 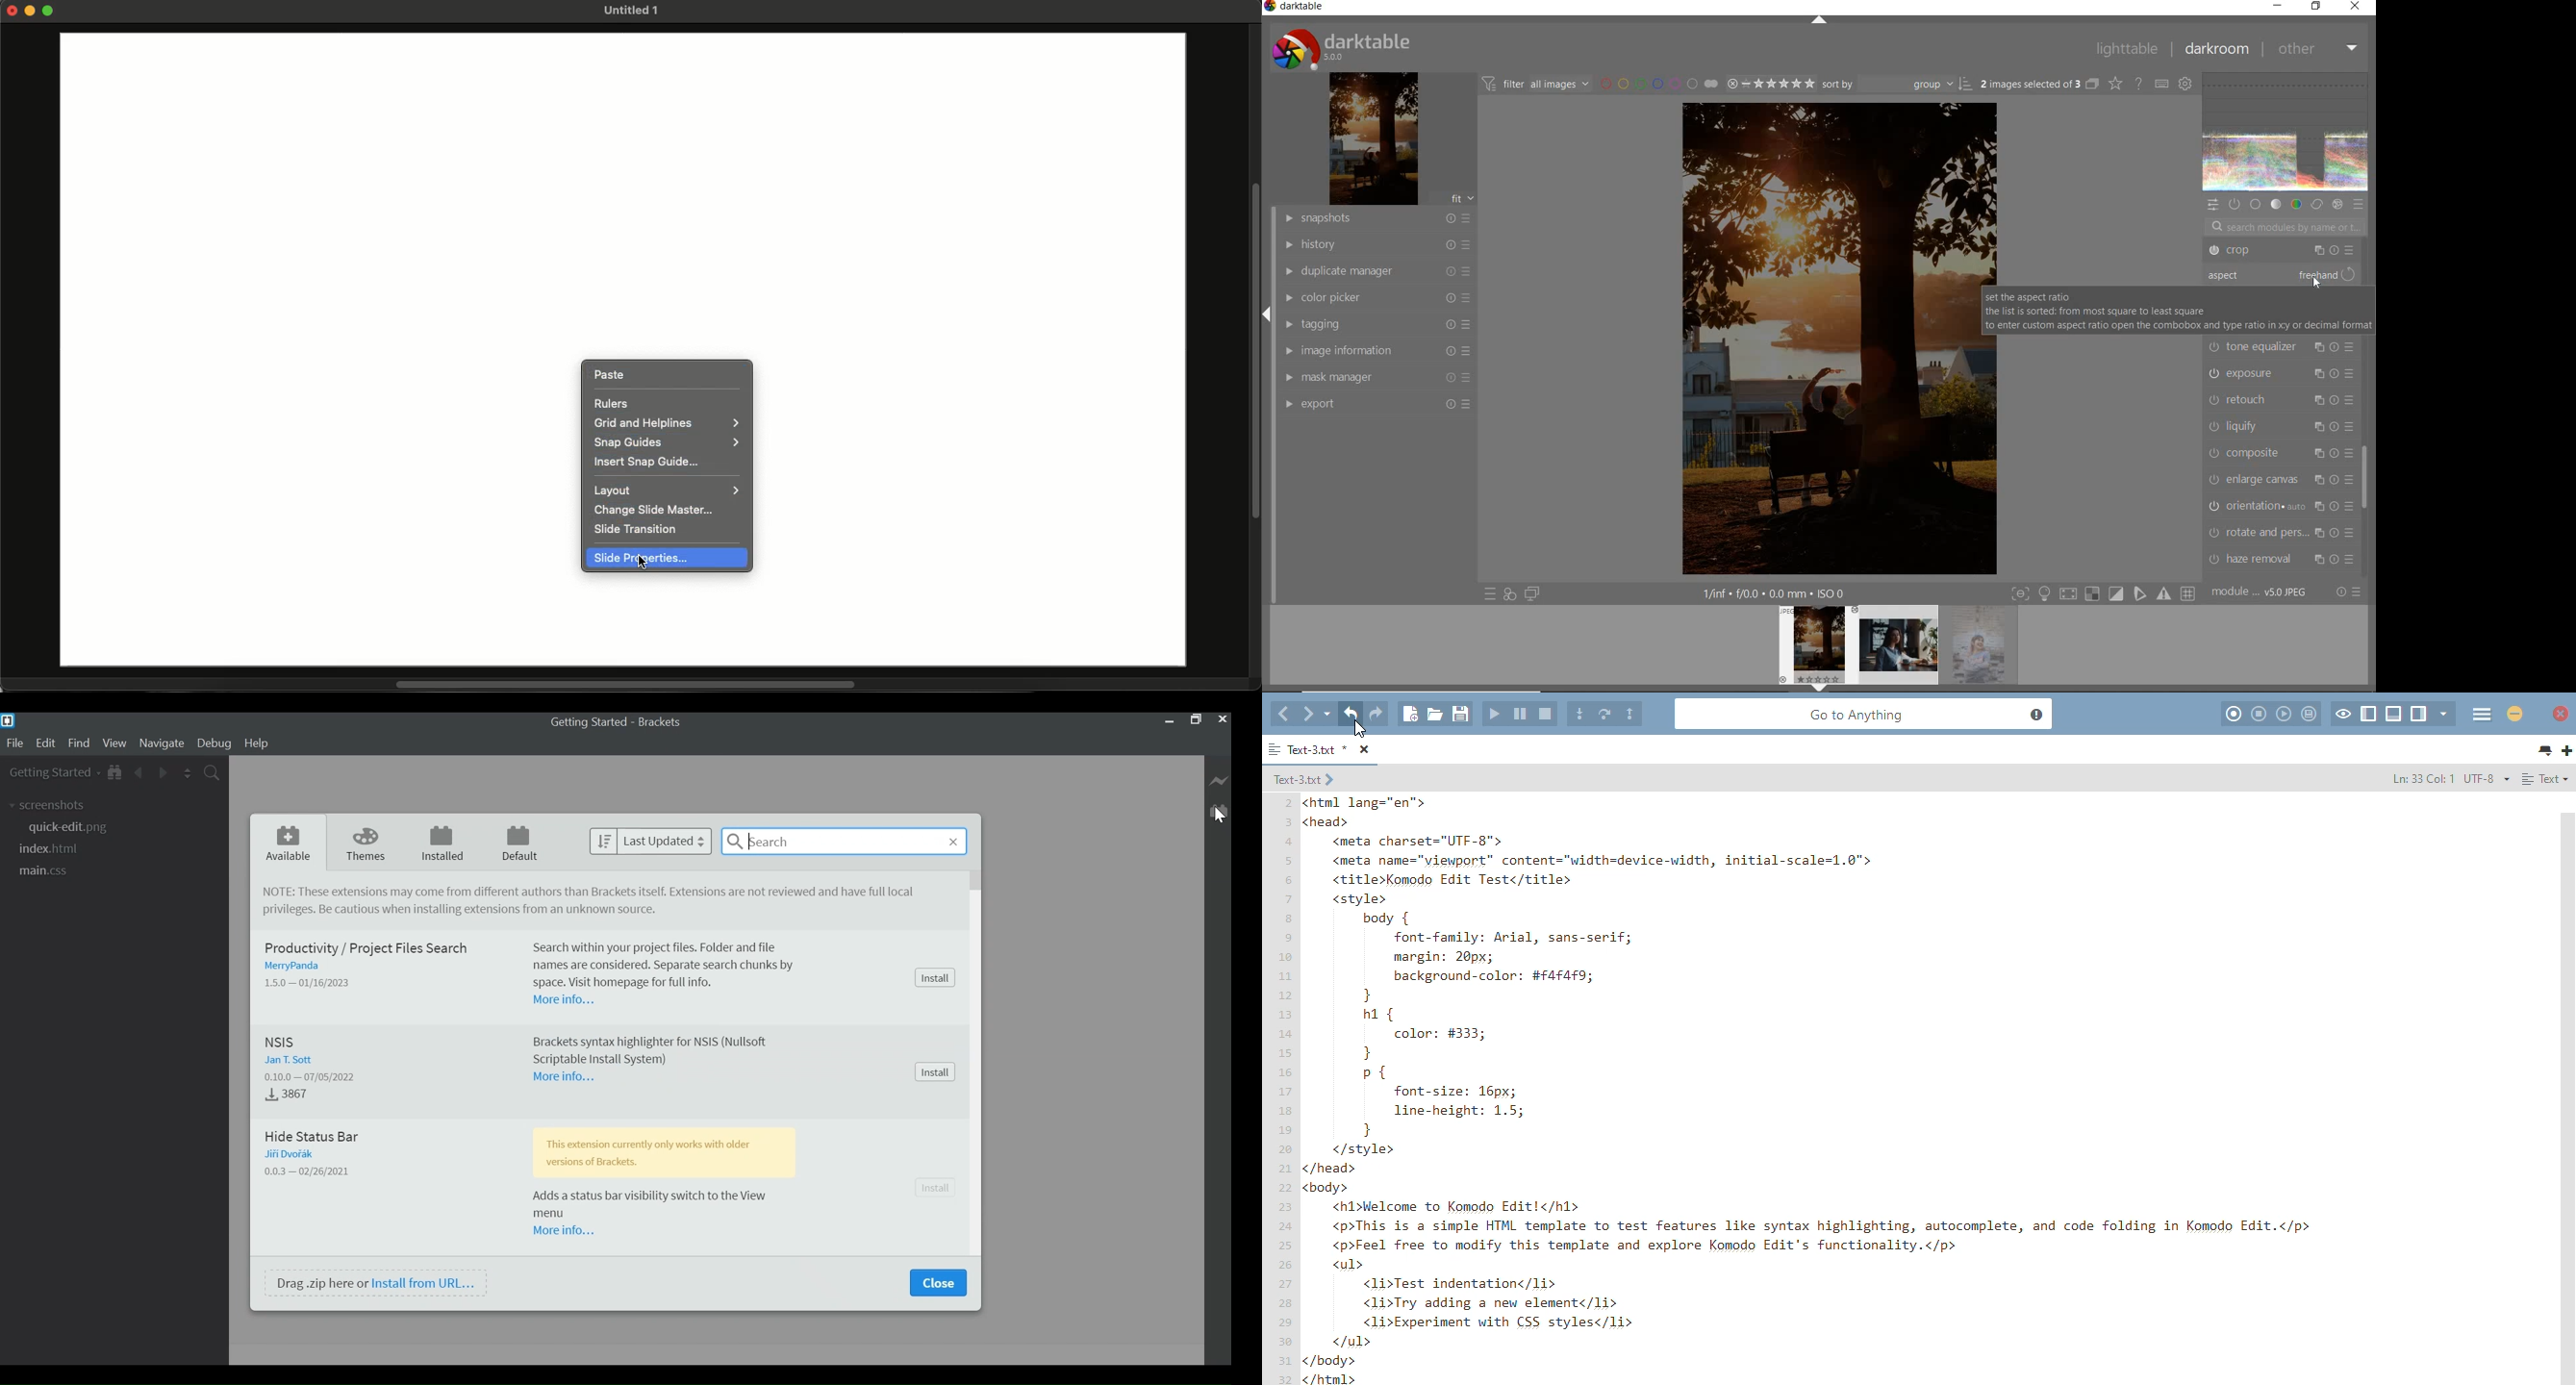 I want to click on Hide Status Bar, so click(x=315, y=1137).